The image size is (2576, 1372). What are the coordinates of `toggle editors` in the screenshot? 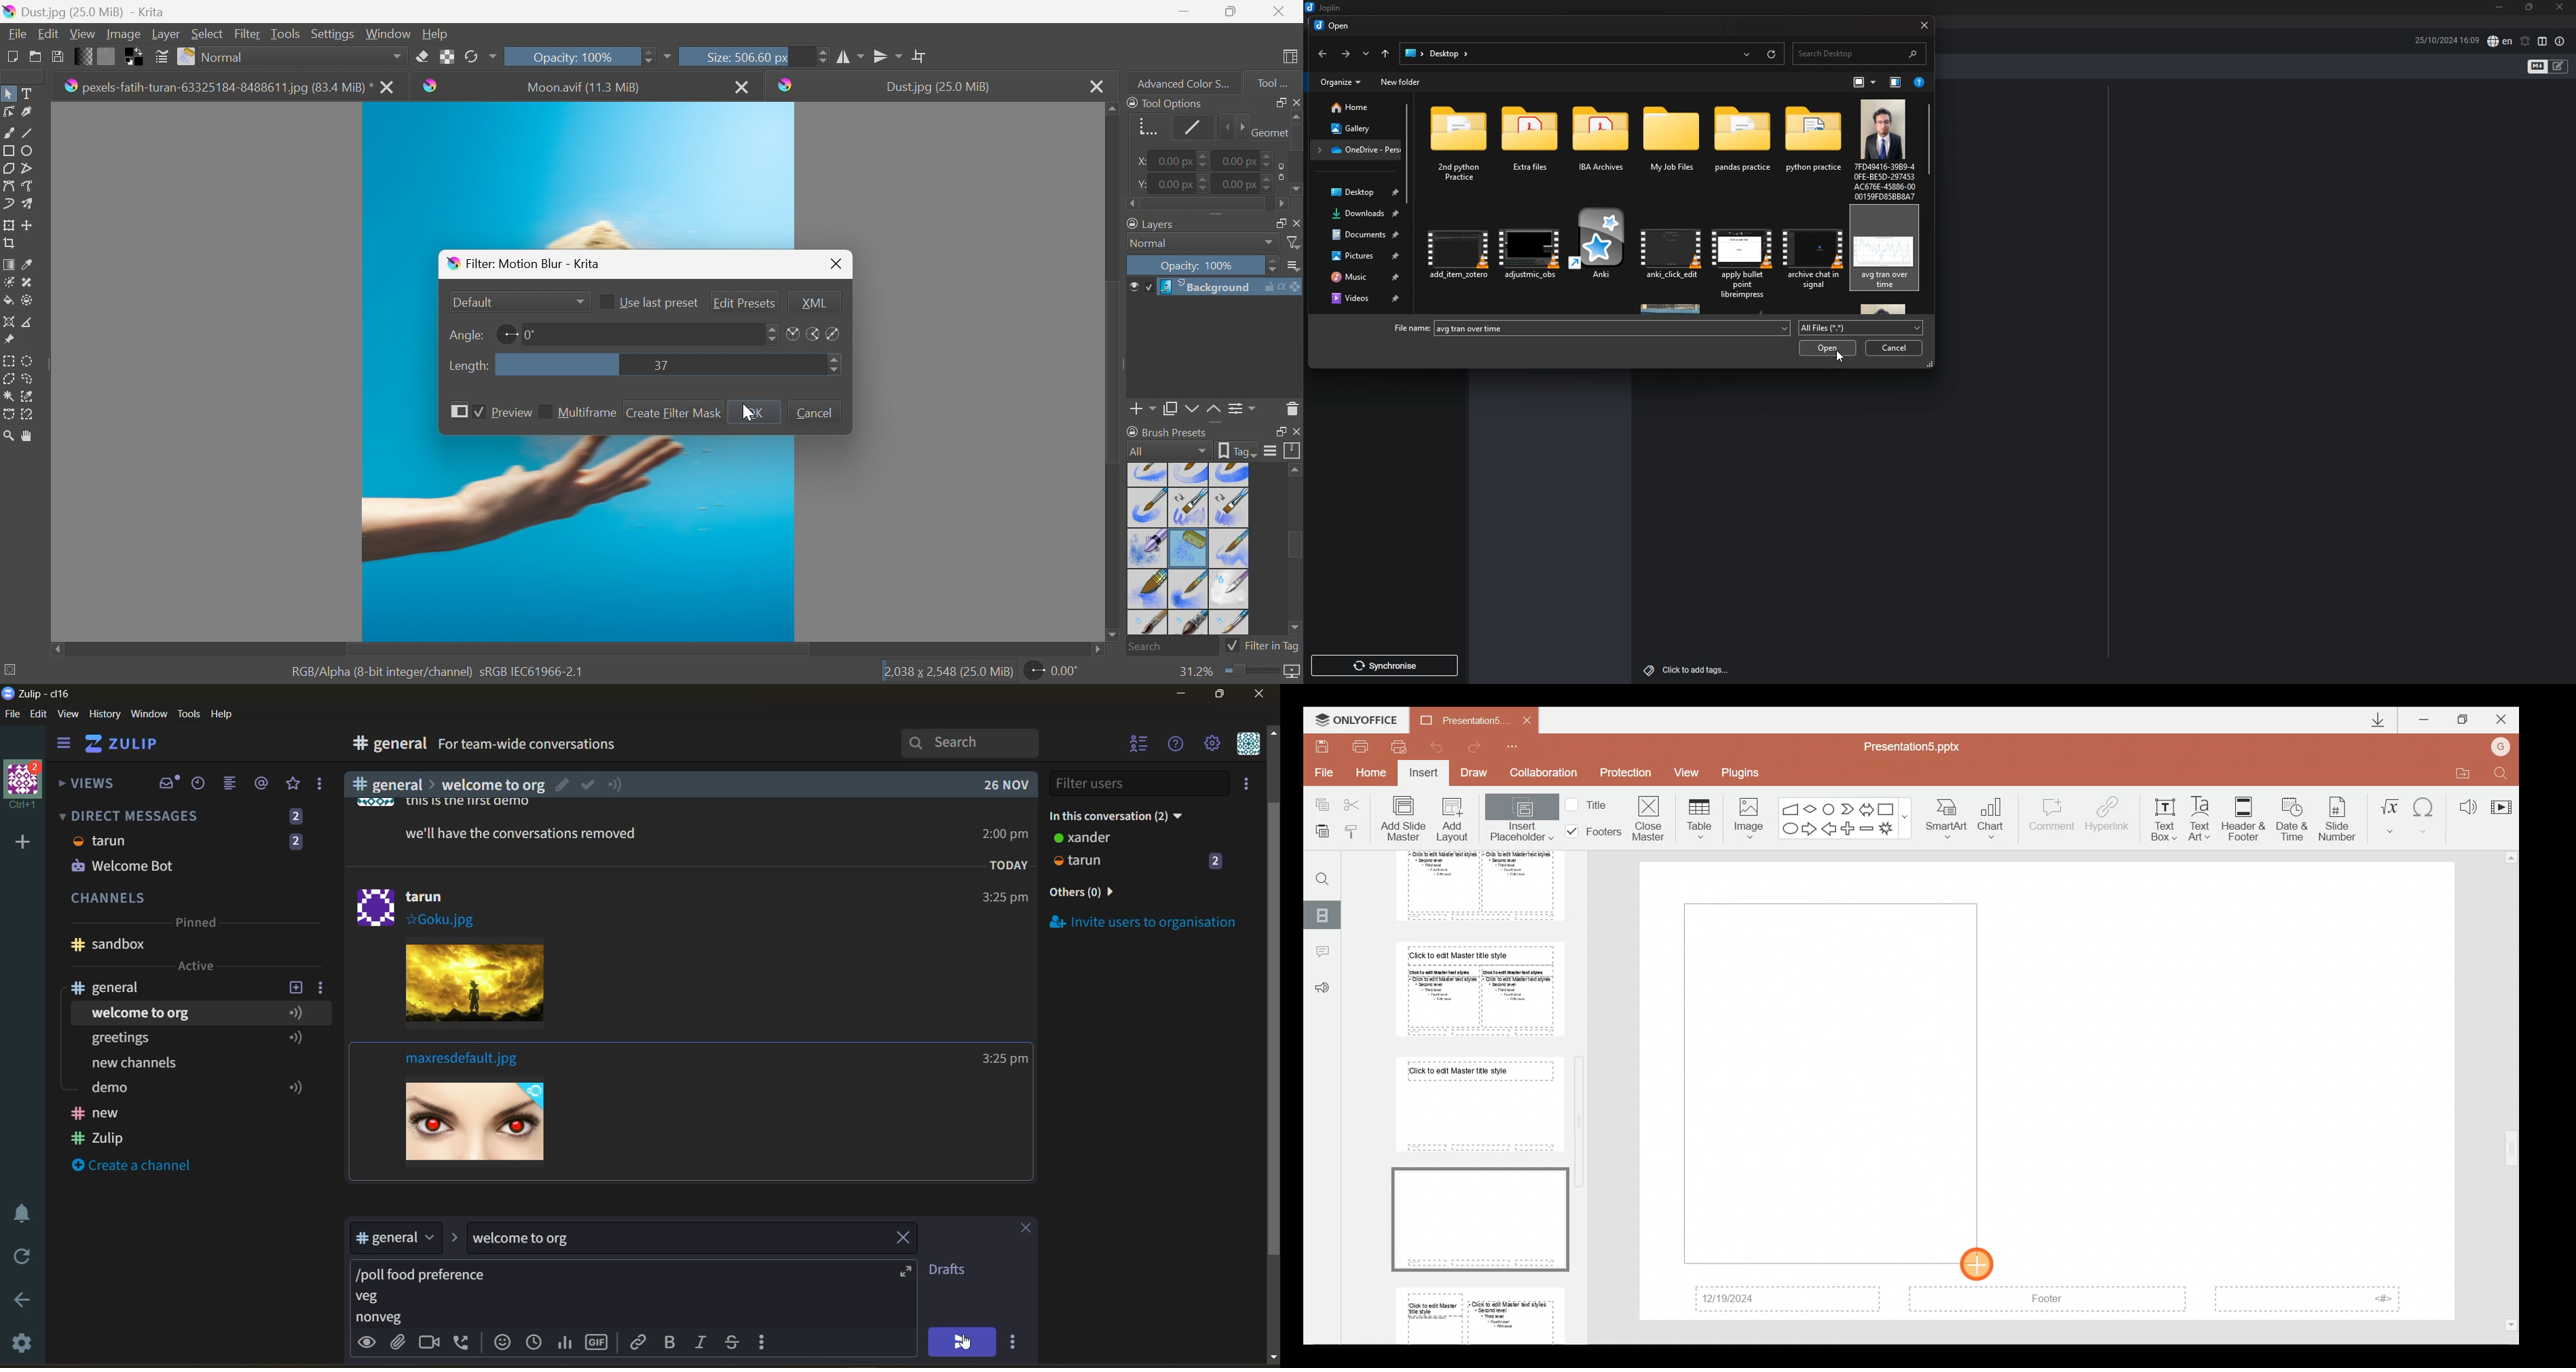 It's located at (2538, 66).